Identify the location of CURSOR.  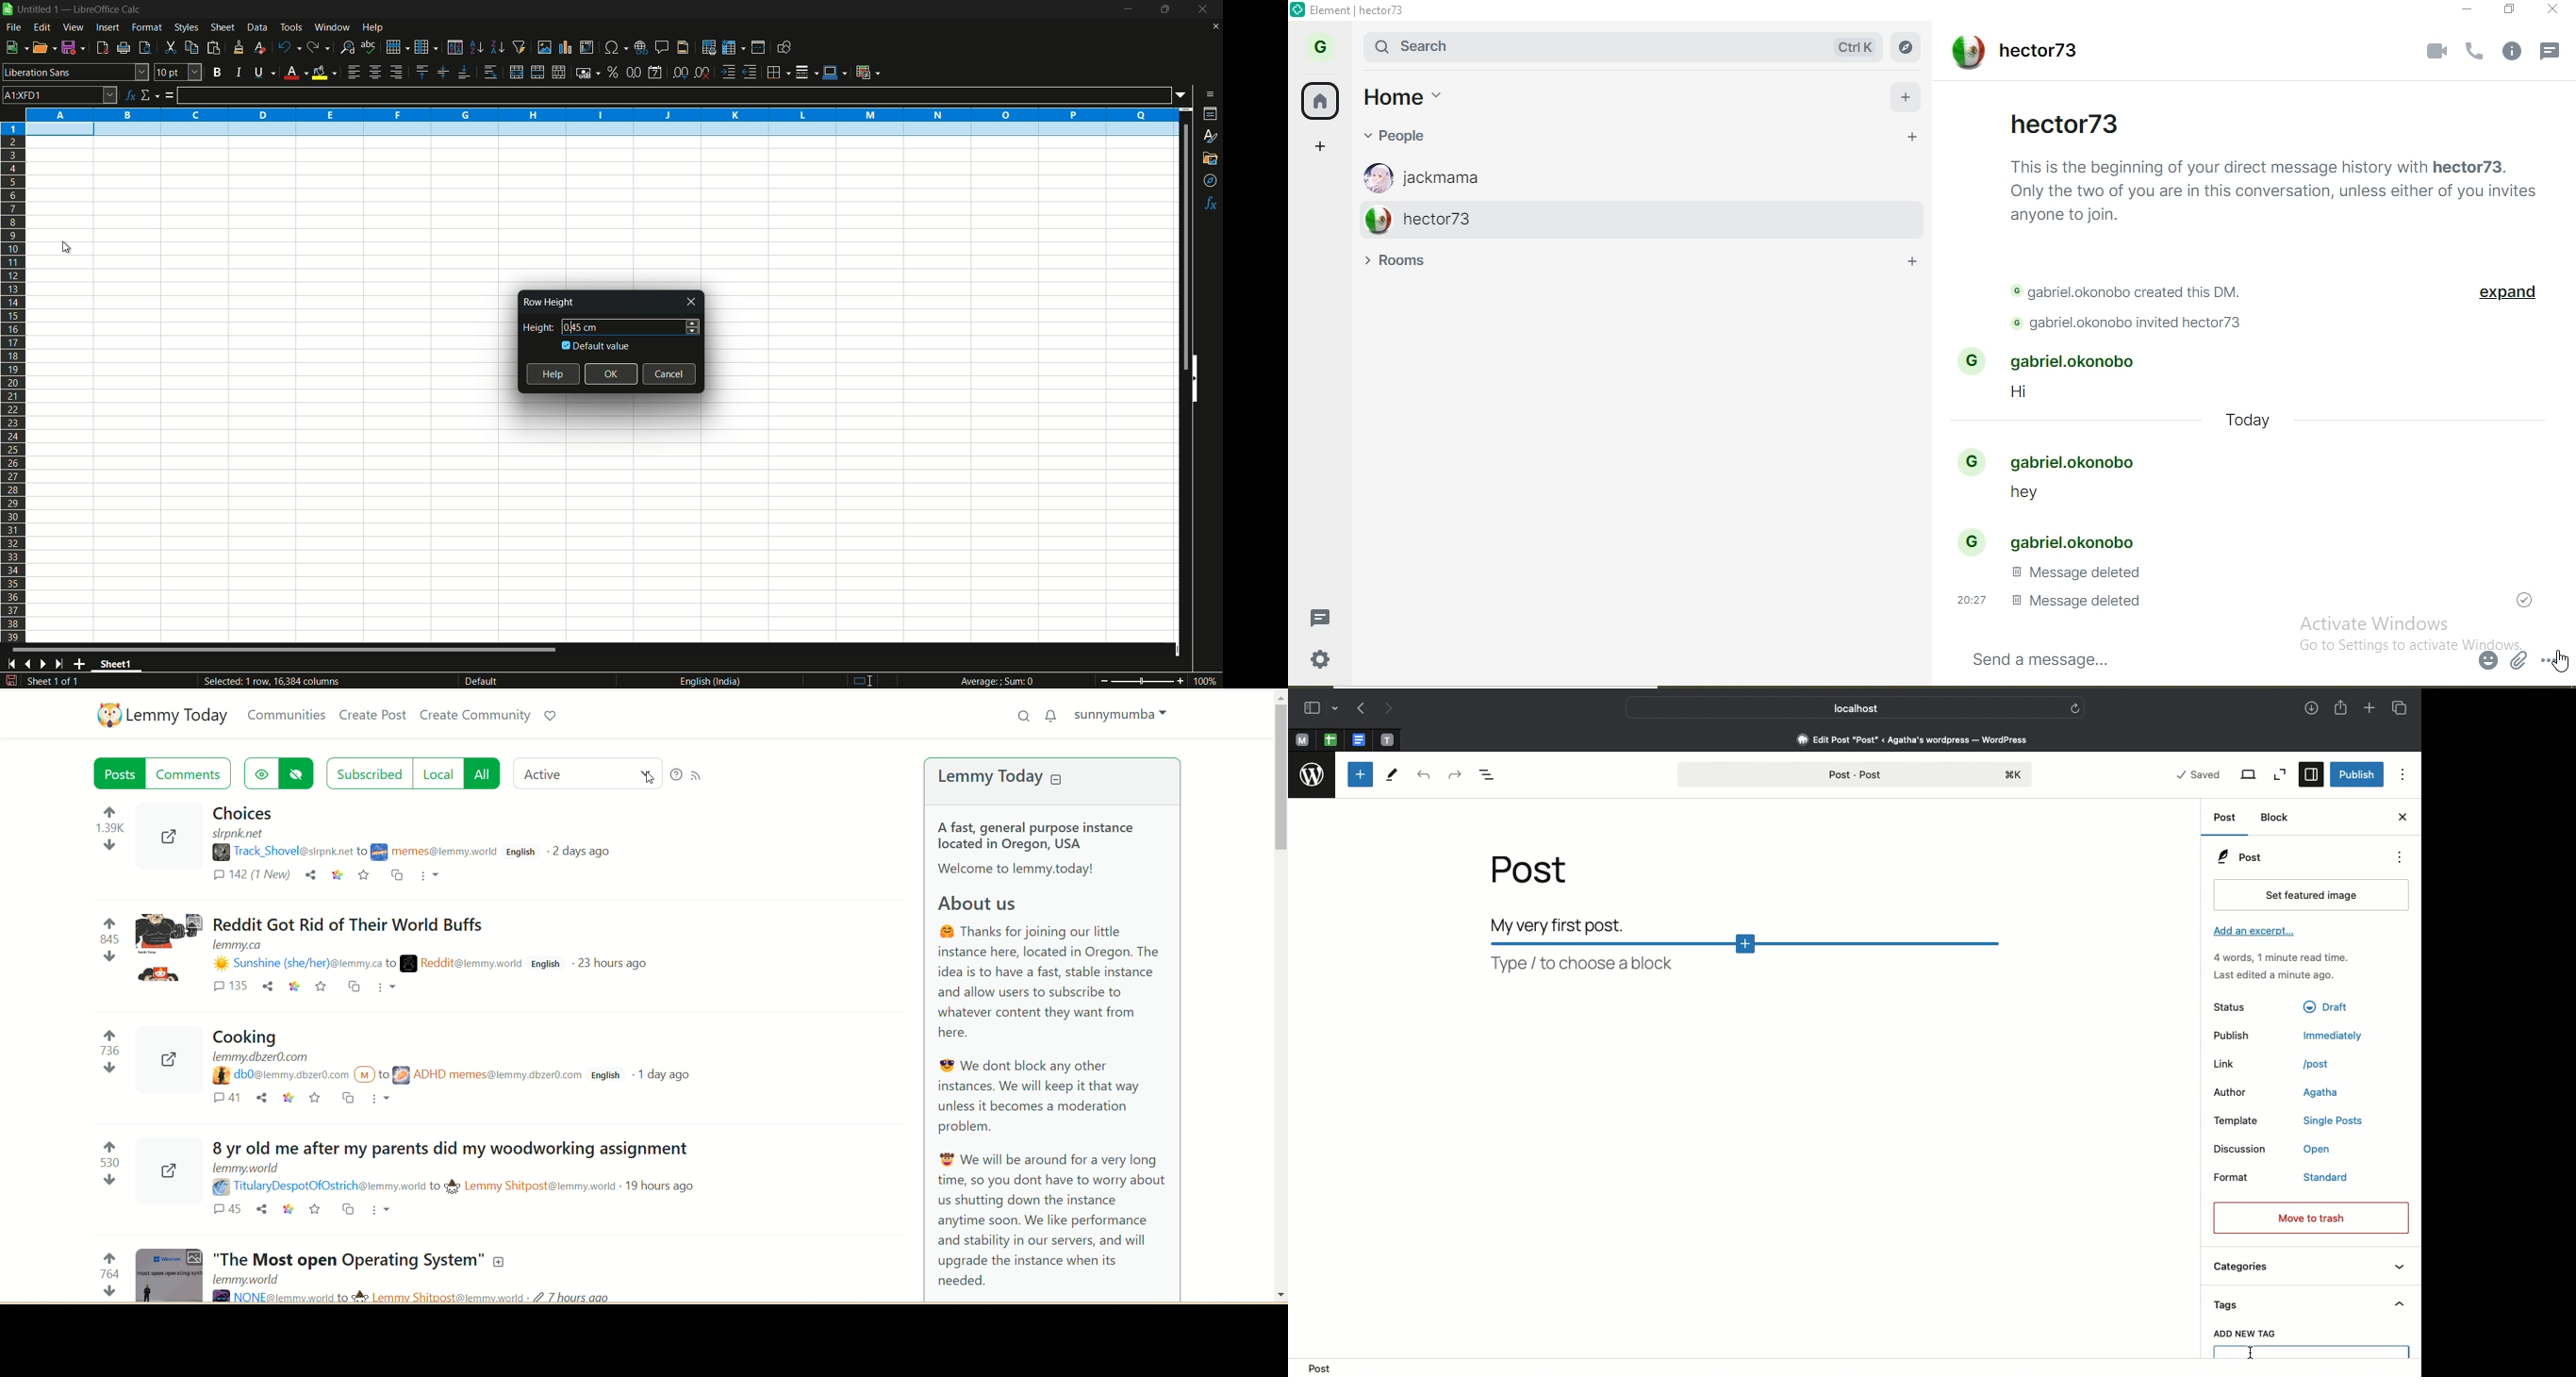
(2560, 664).